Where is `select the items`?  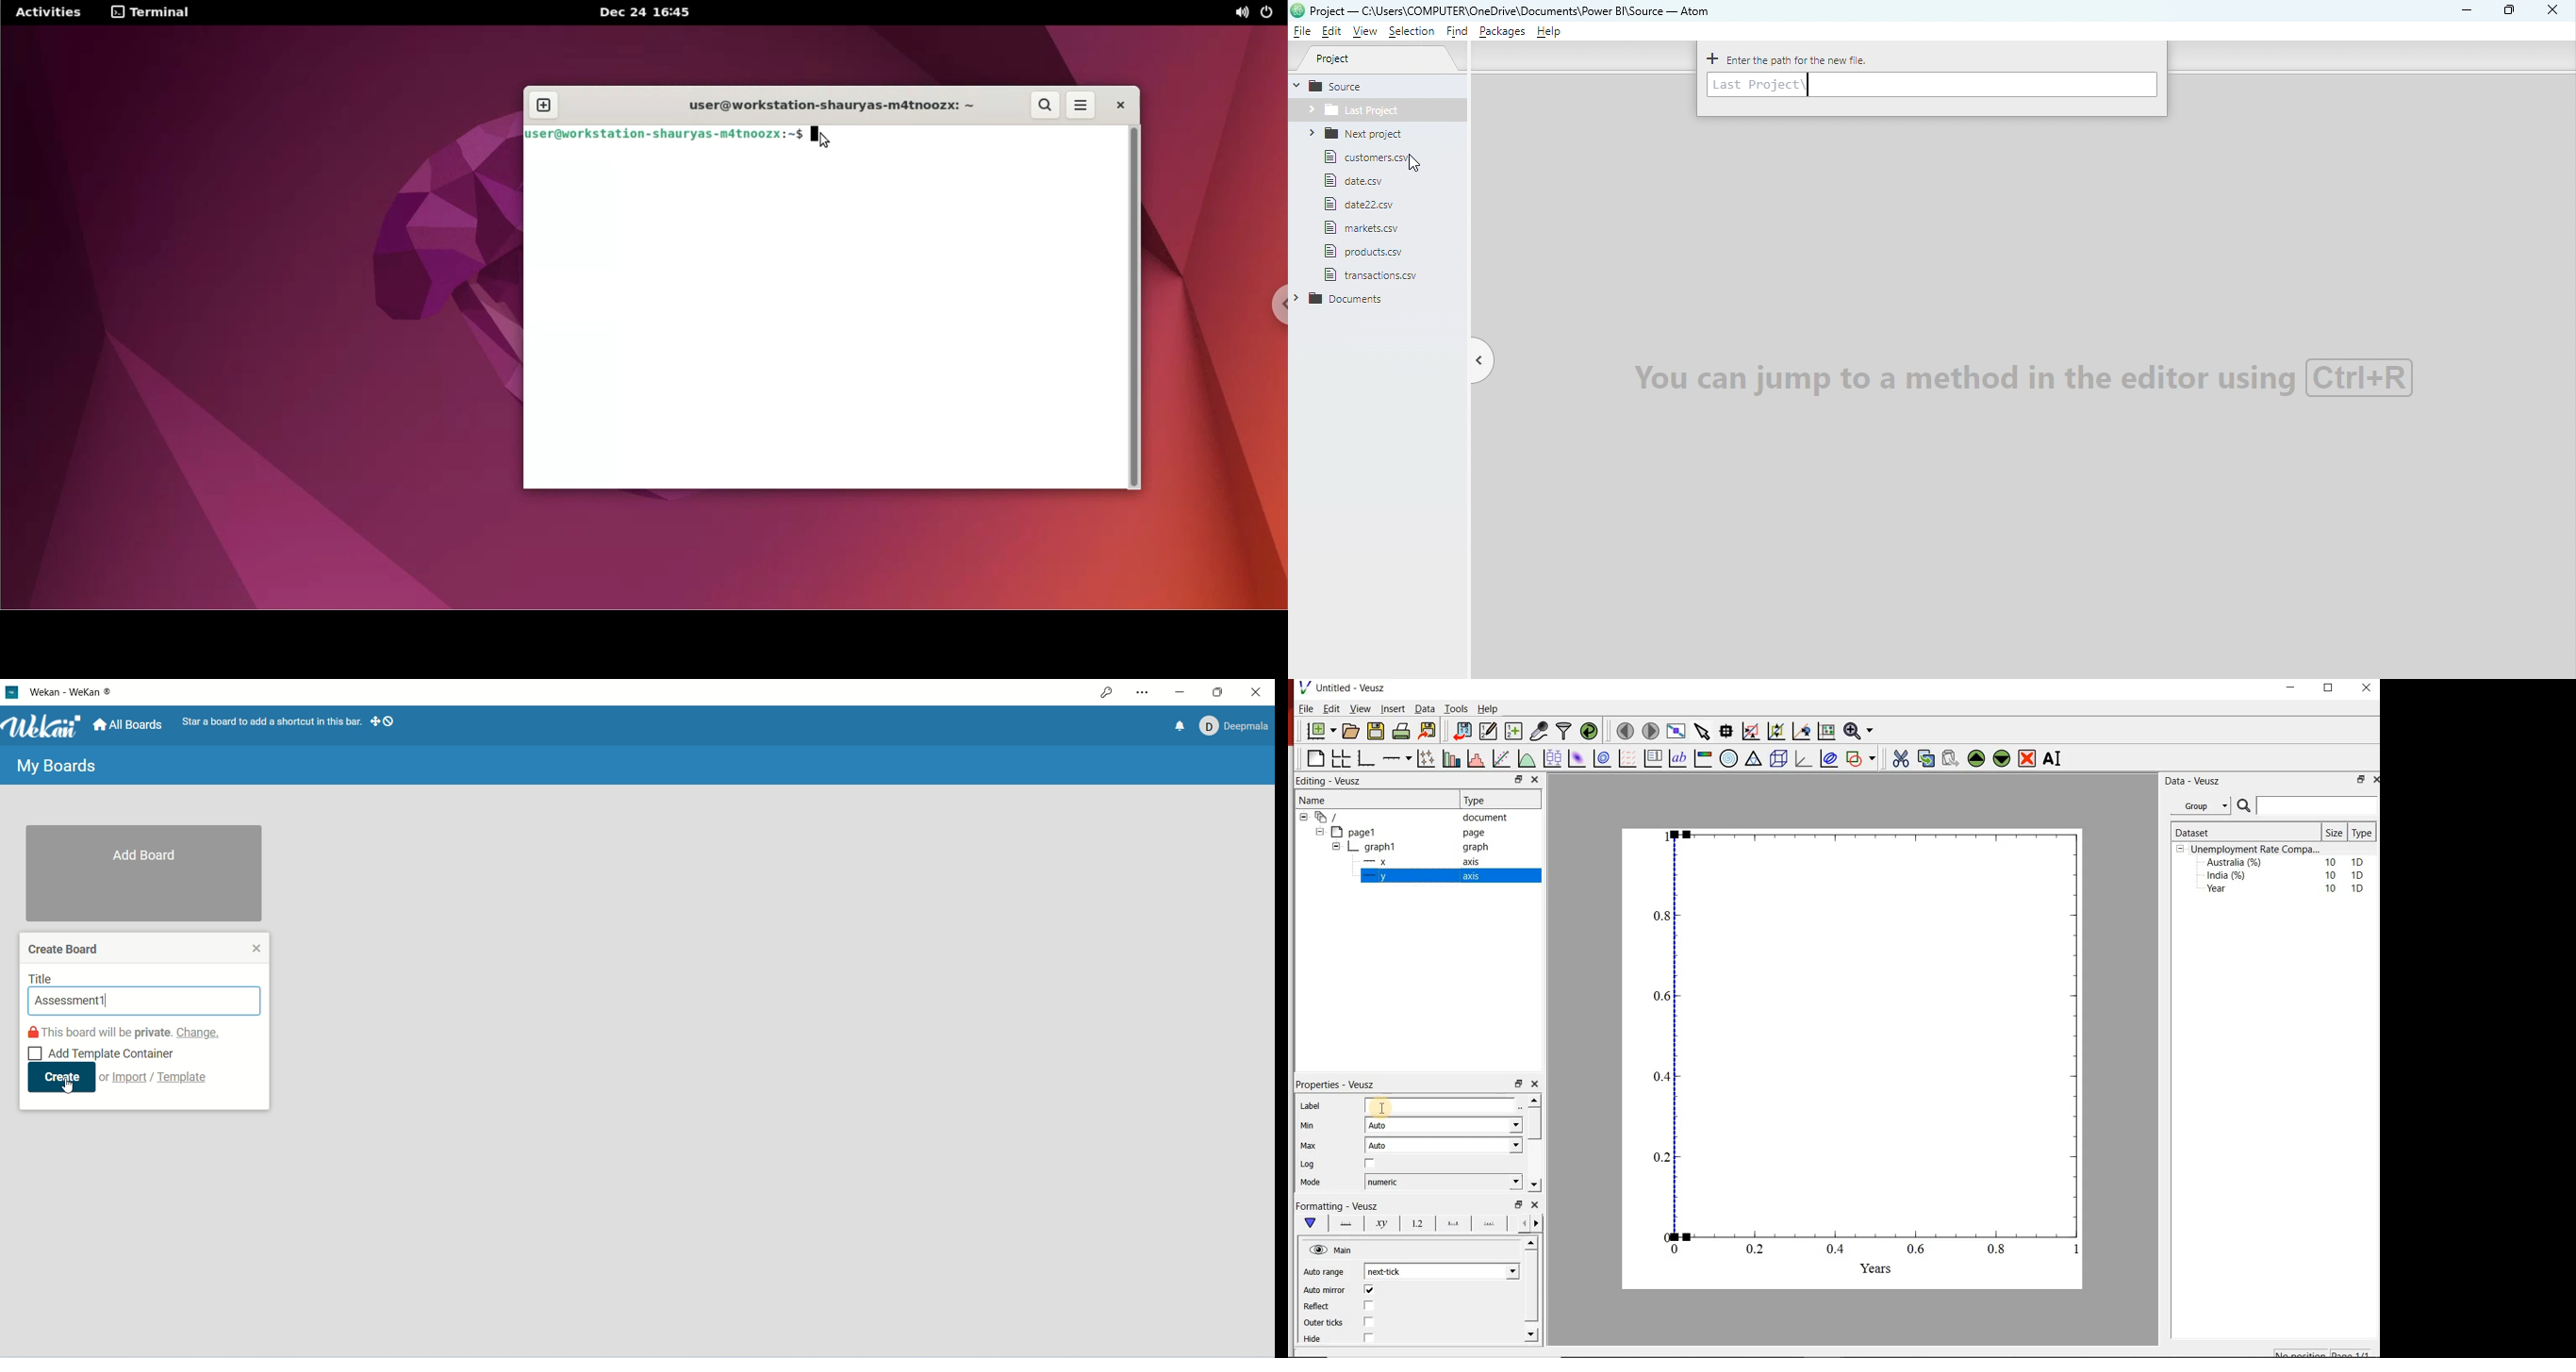
select the items is located at coordinates (1704, 730).